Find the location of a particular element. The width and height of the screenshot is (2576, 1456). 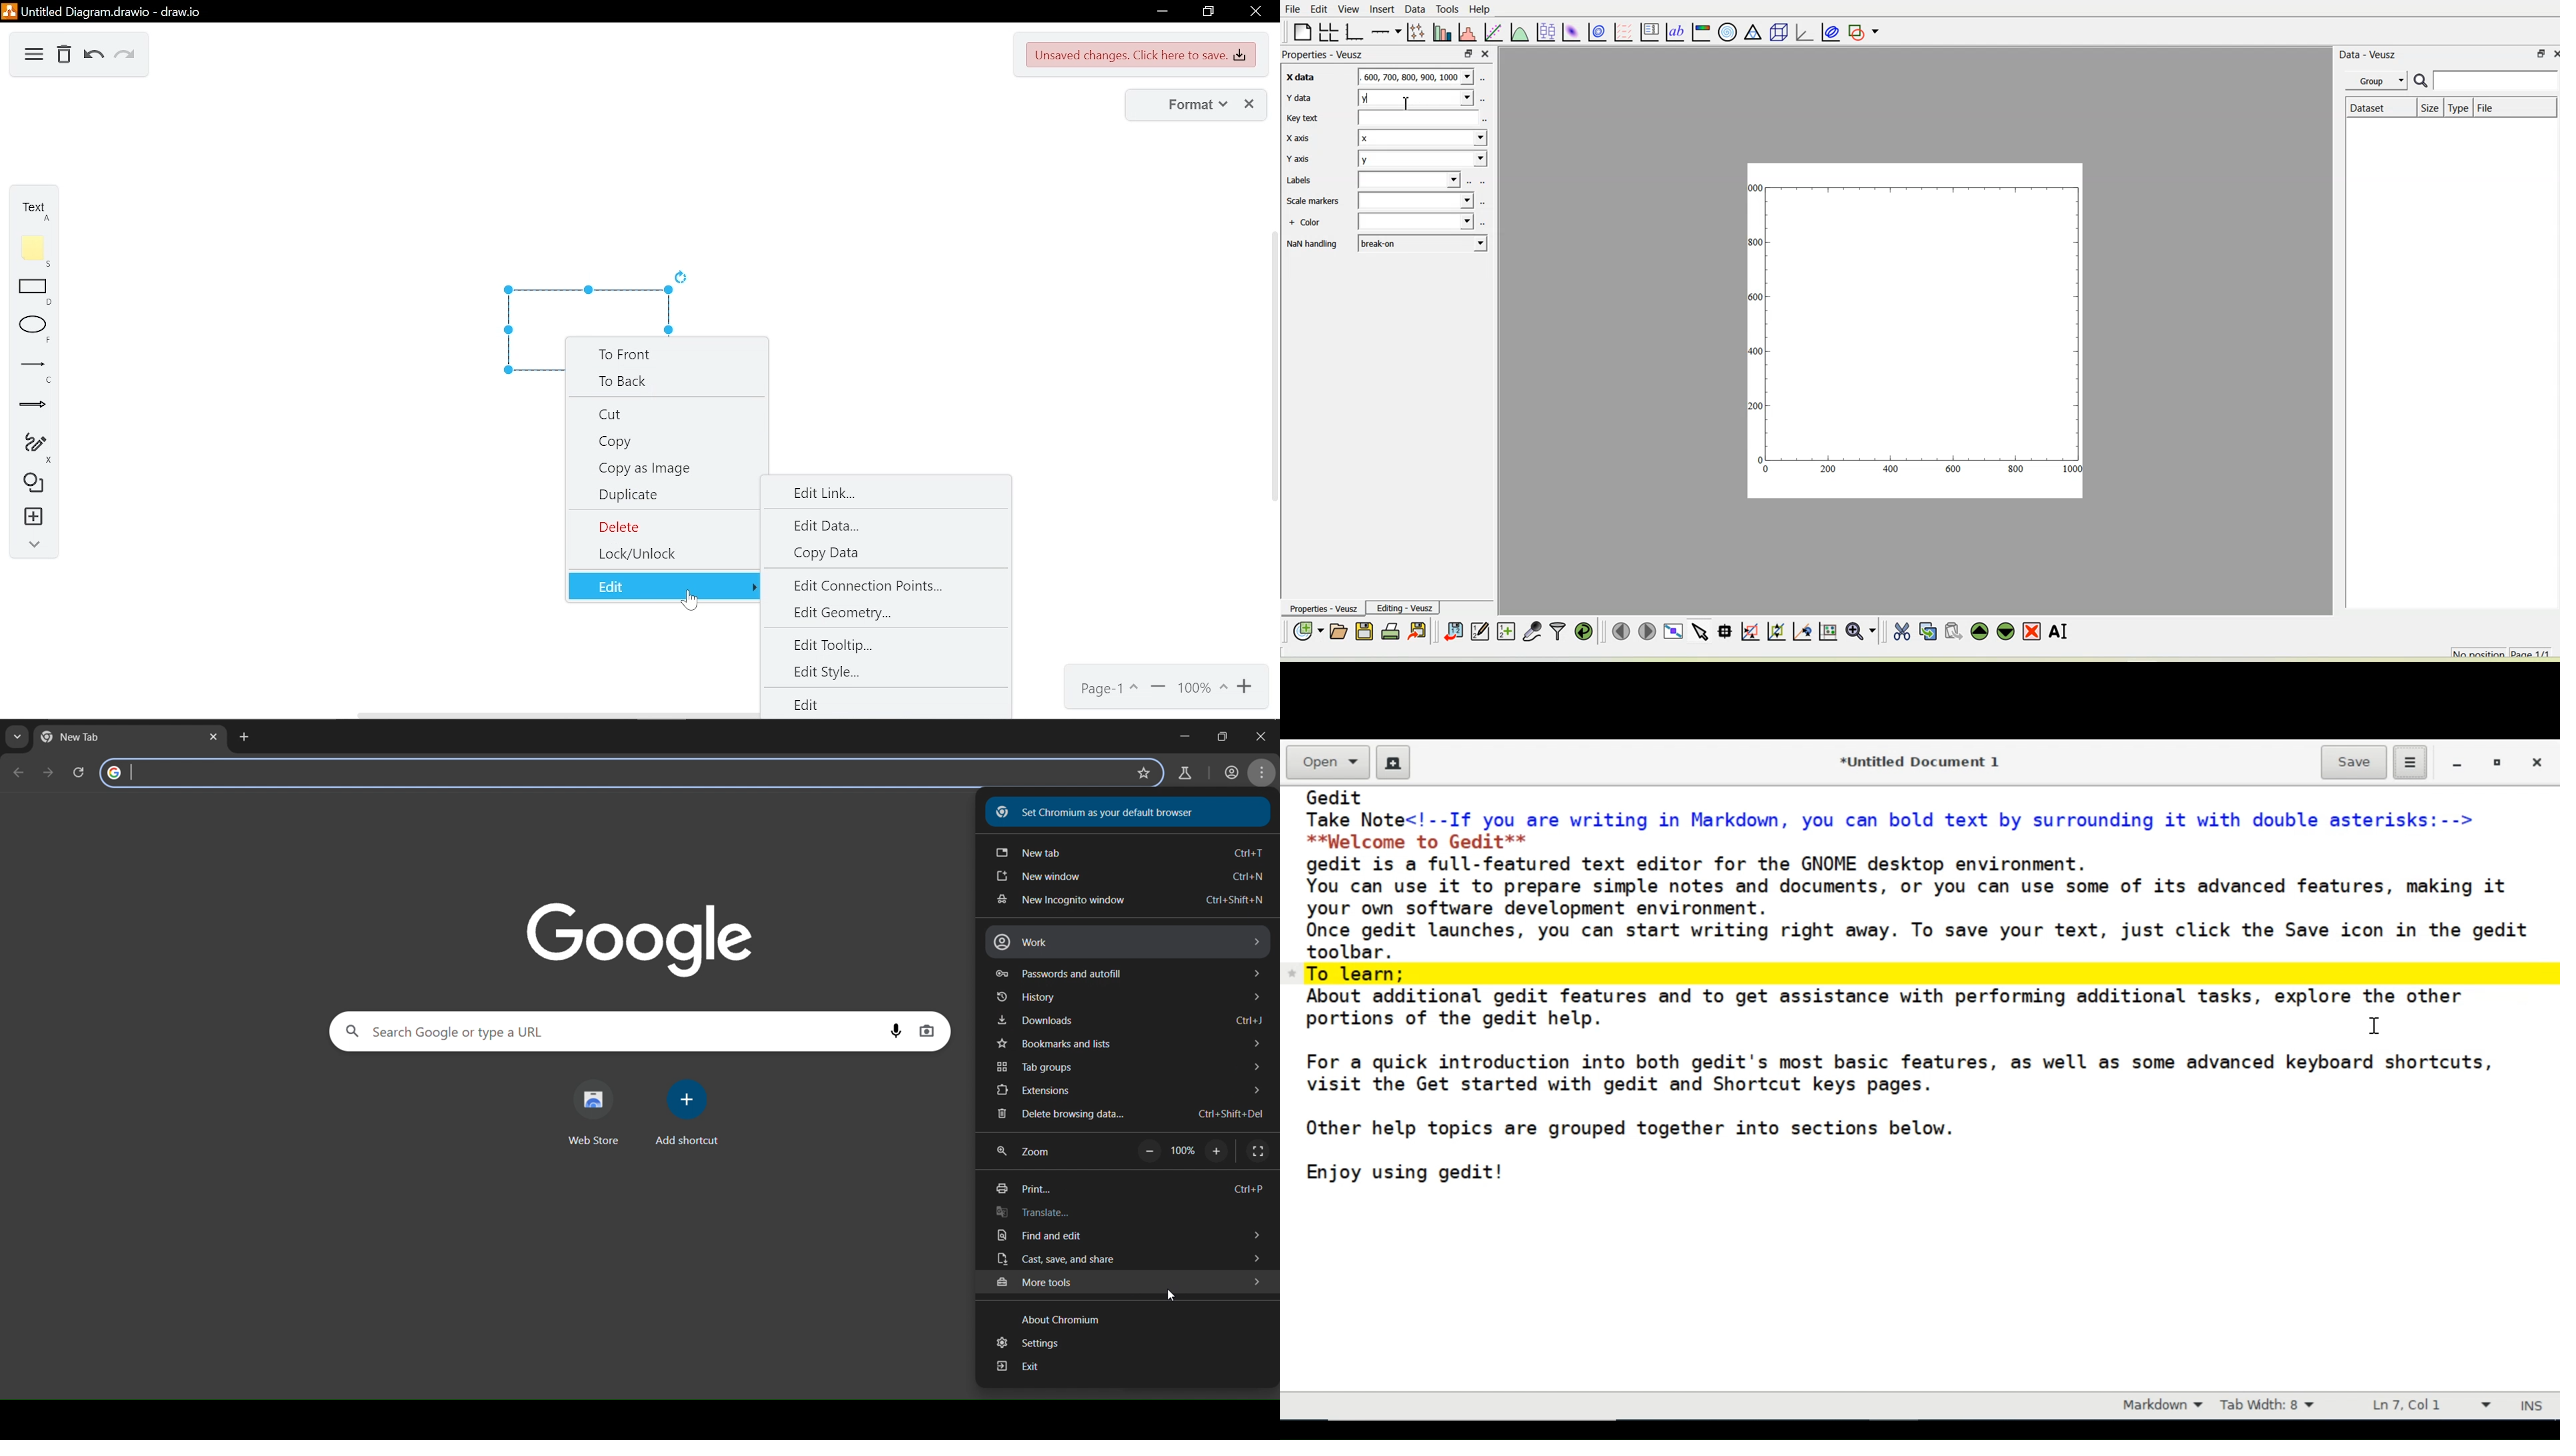

File is located at coordinates (2488, 107).